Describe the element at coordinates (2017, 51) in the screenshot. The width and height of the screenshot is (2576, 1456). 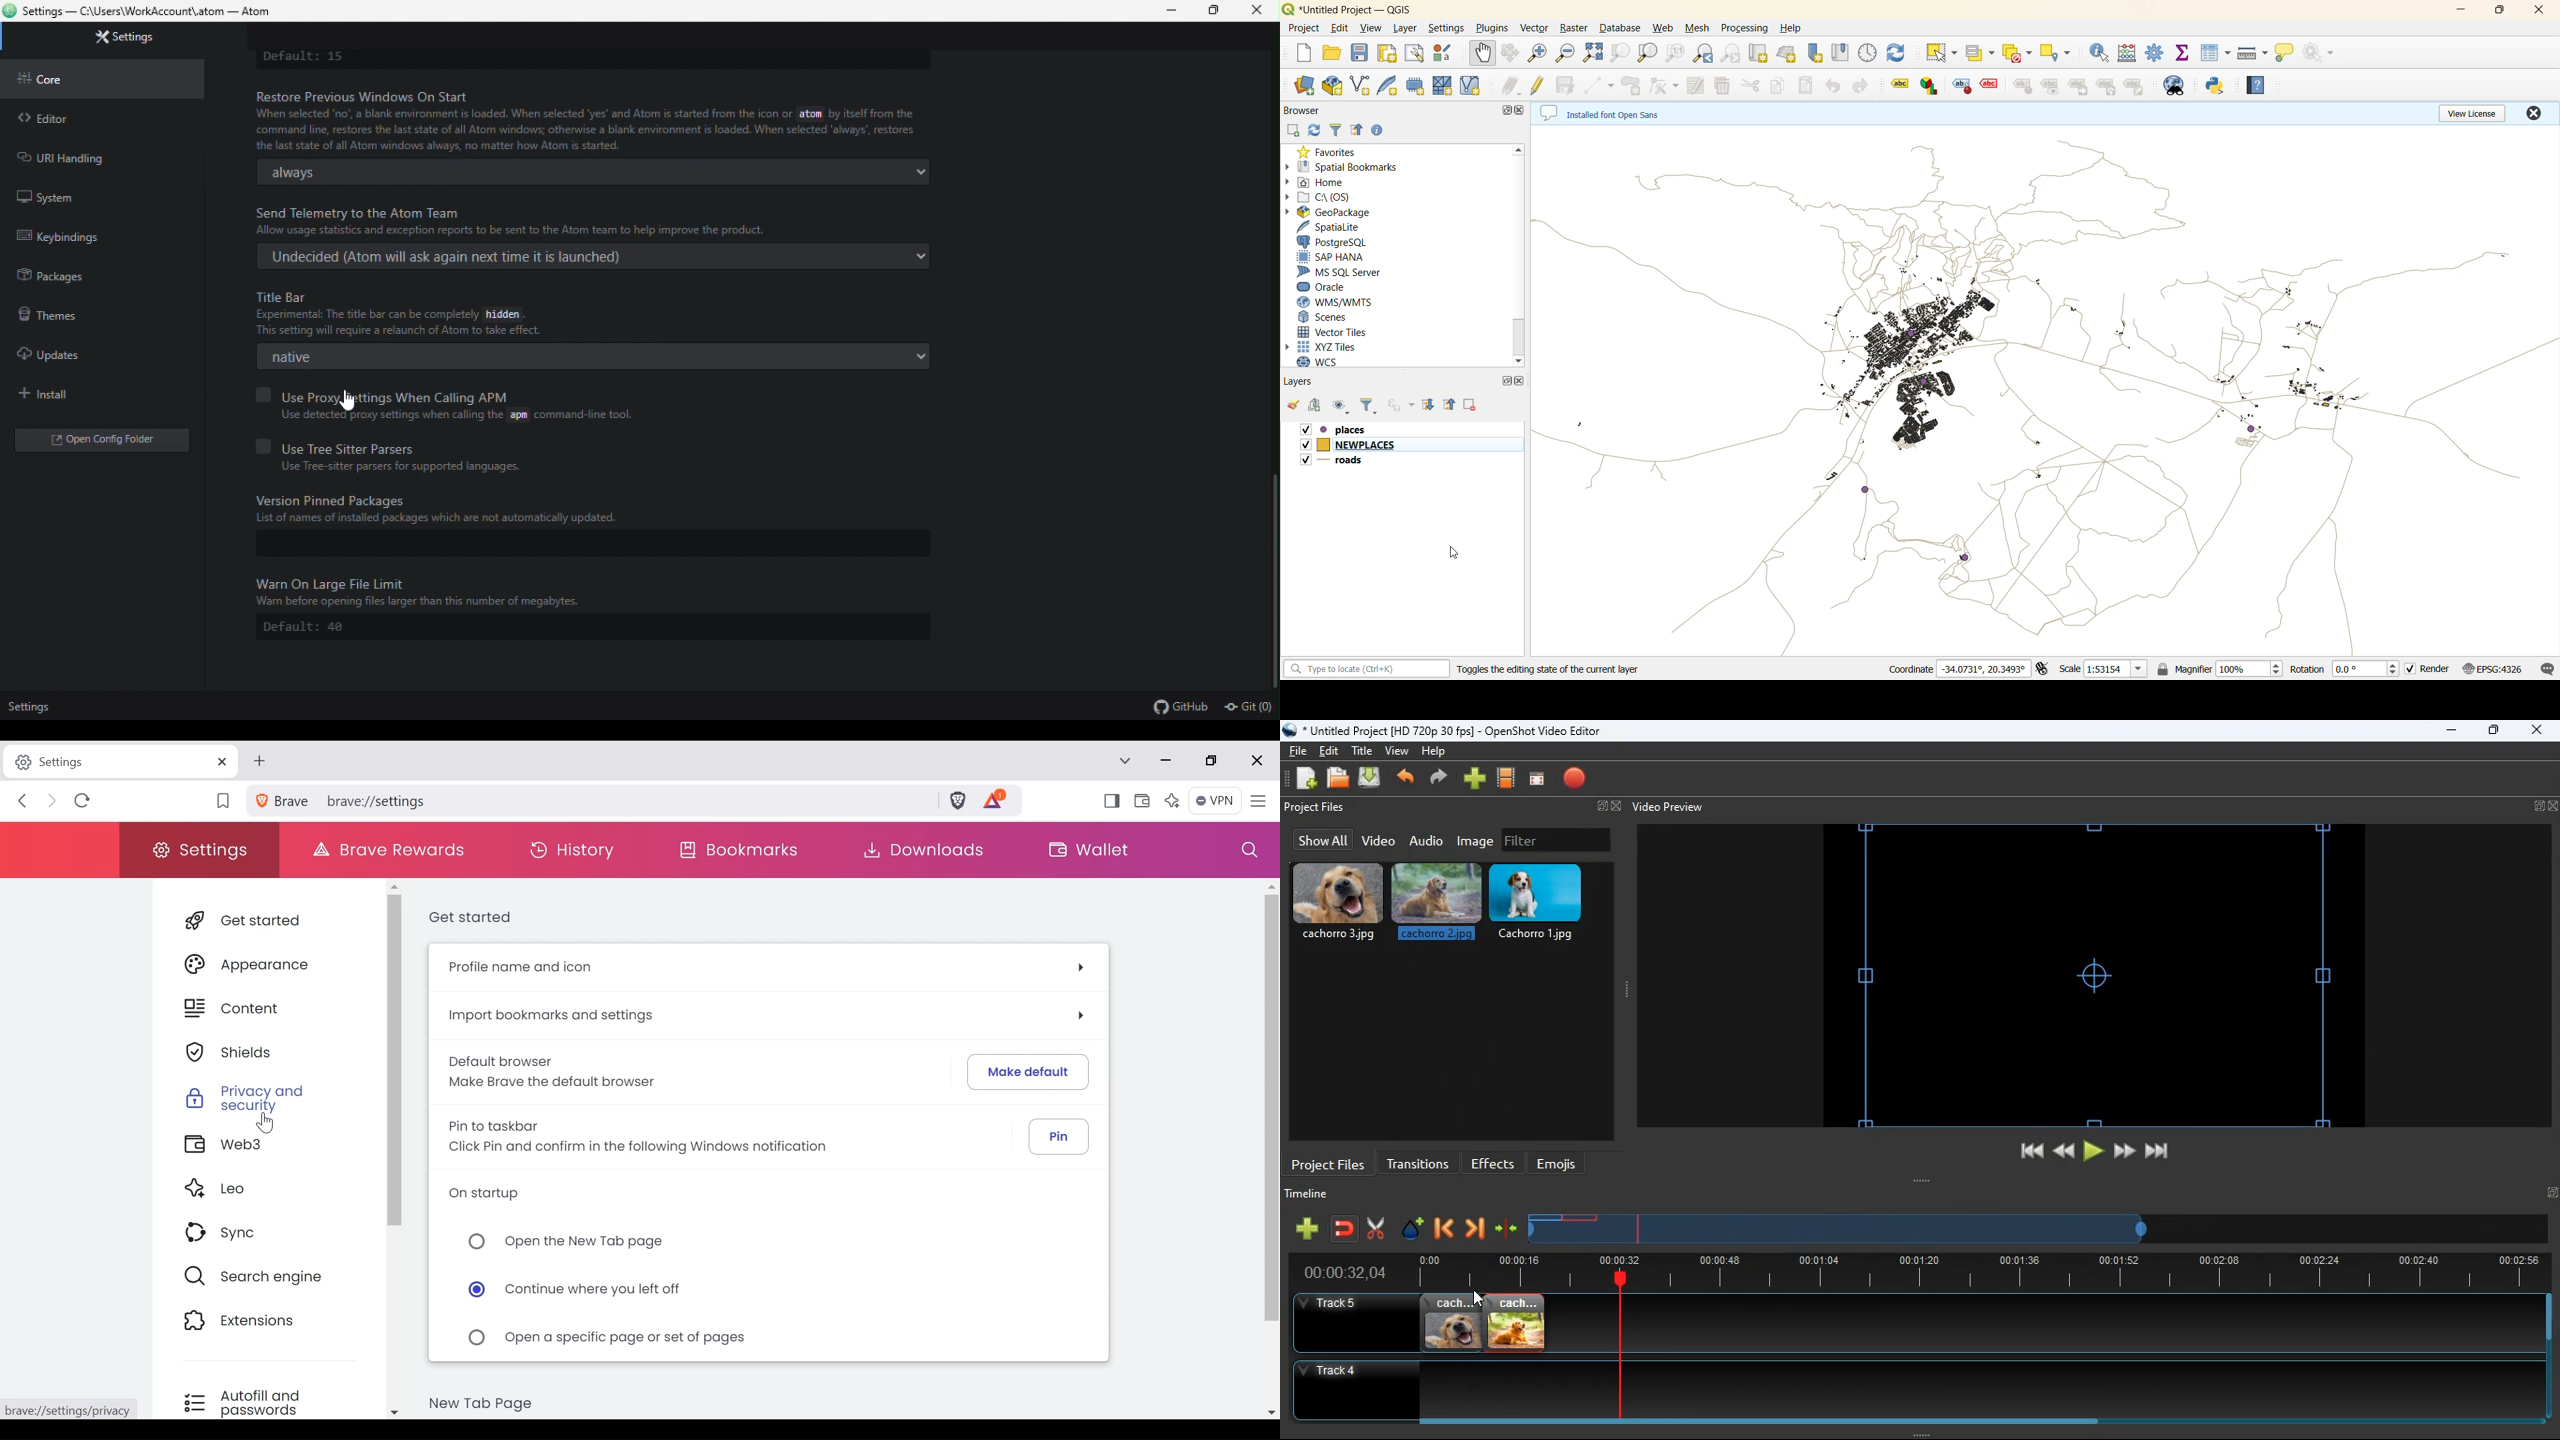
I see `deselect value` at that location.